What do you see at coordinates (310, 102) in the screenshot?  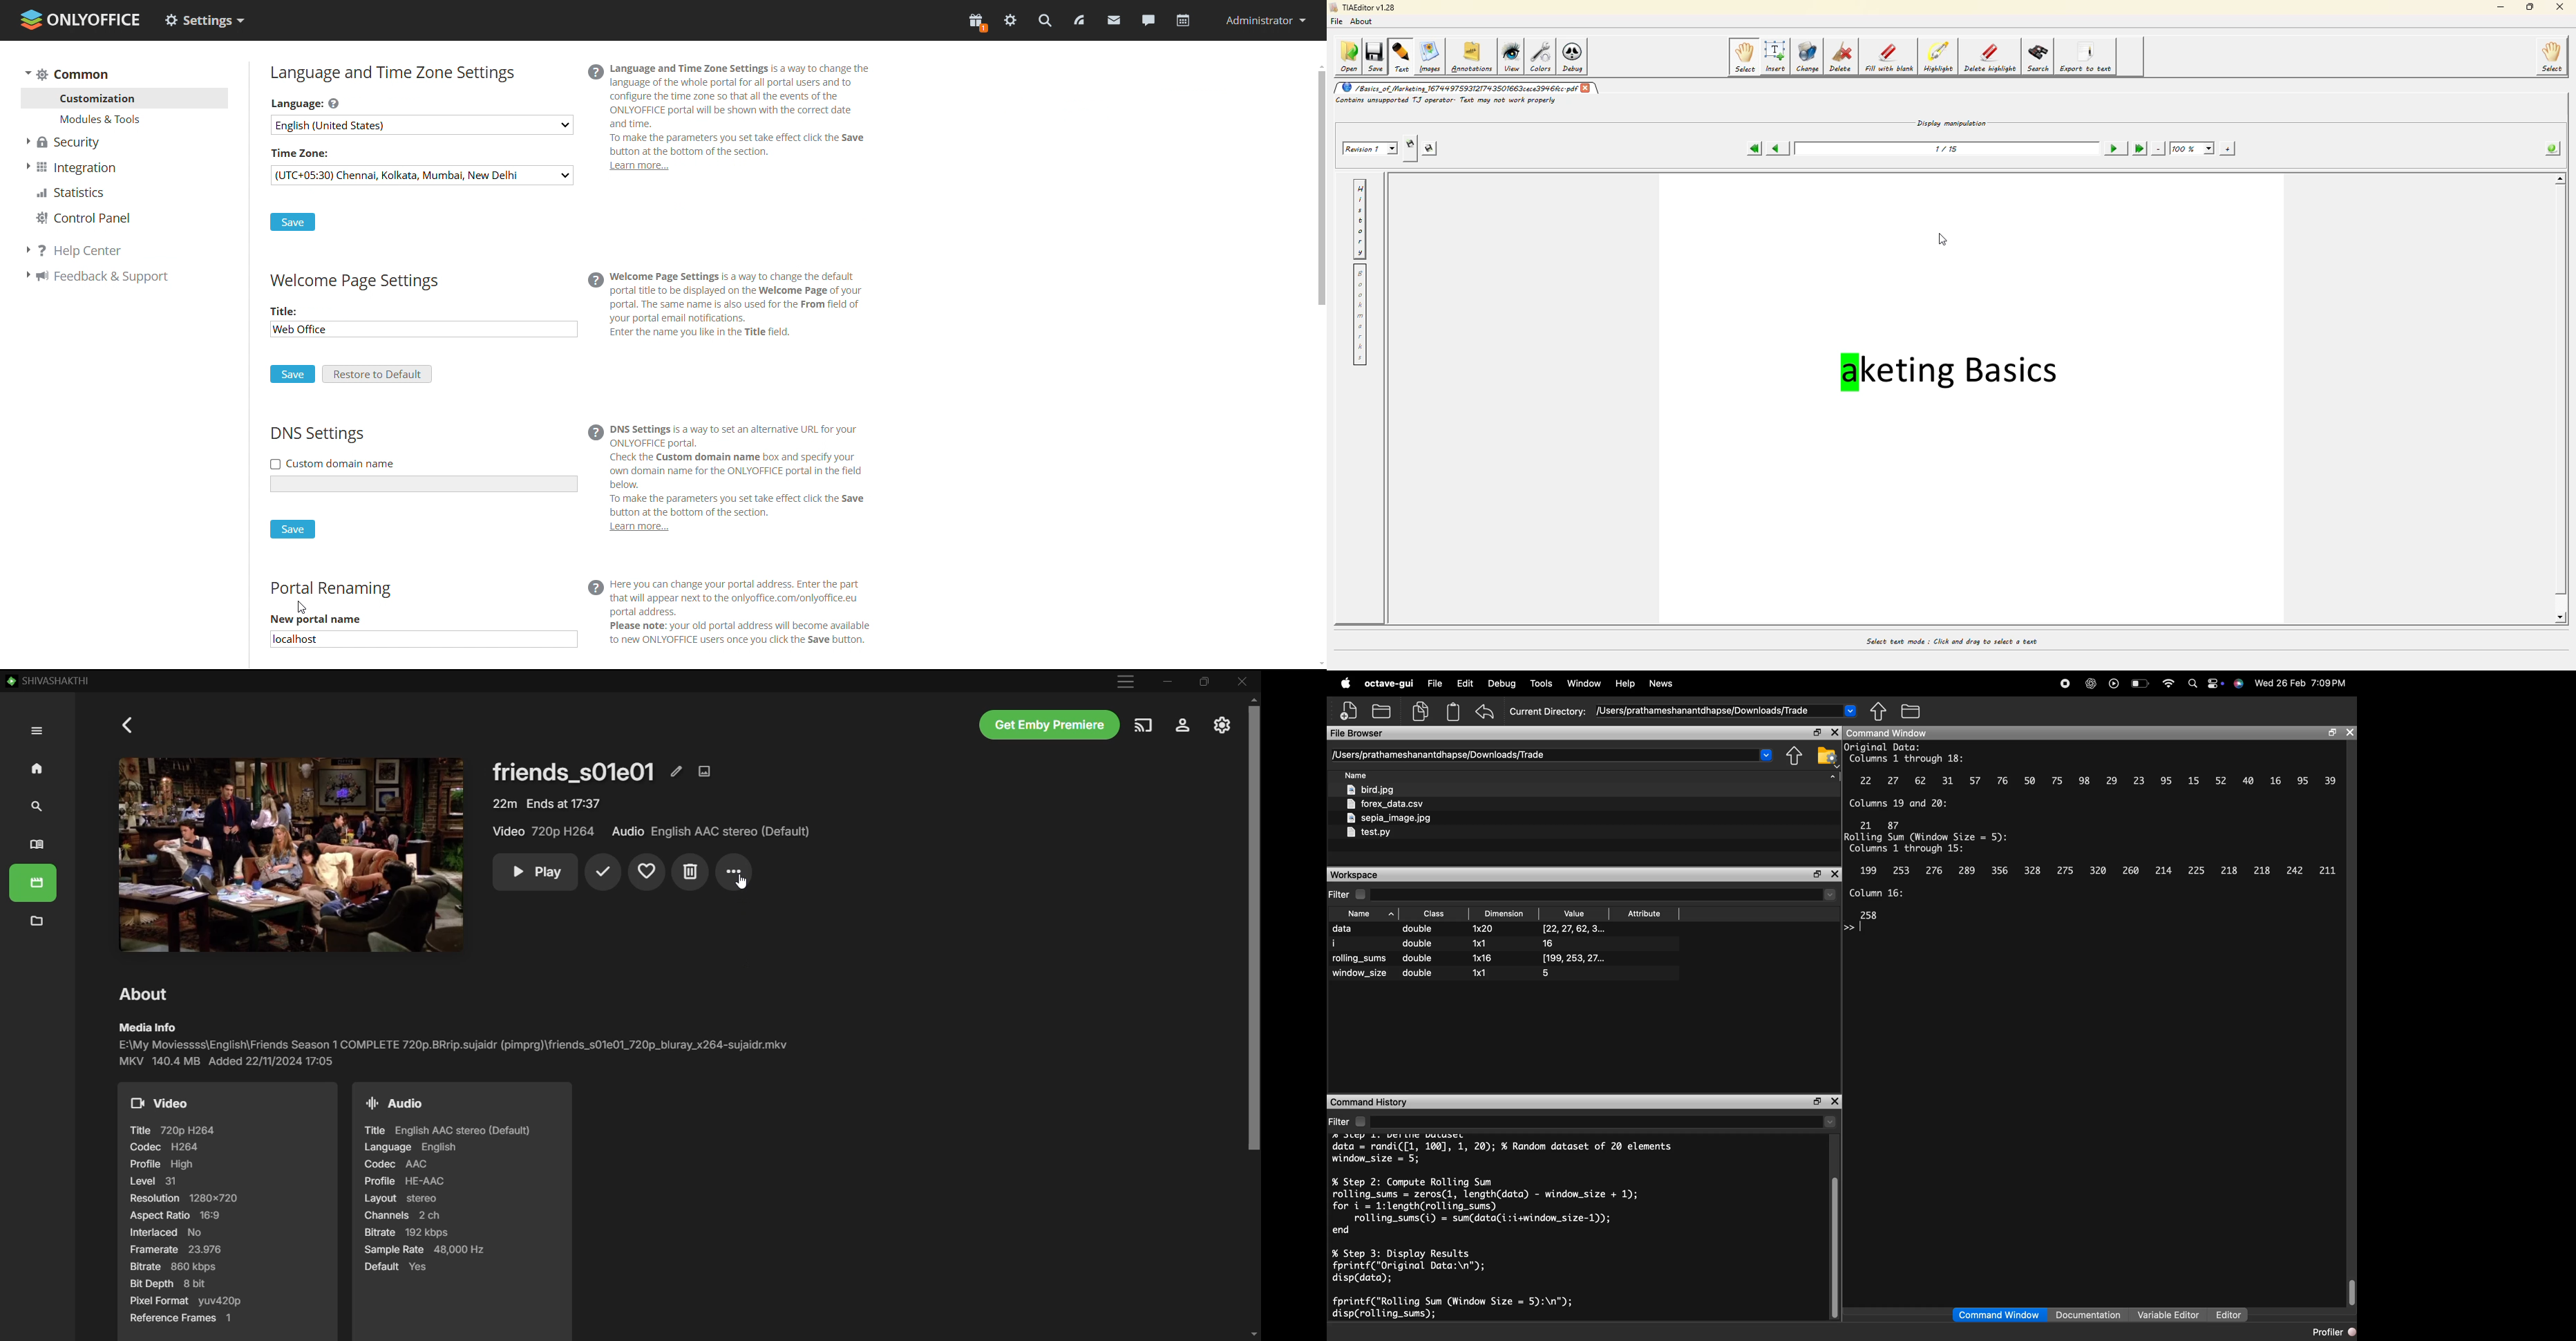 I see `Language:` at bounding box center [310, 102].